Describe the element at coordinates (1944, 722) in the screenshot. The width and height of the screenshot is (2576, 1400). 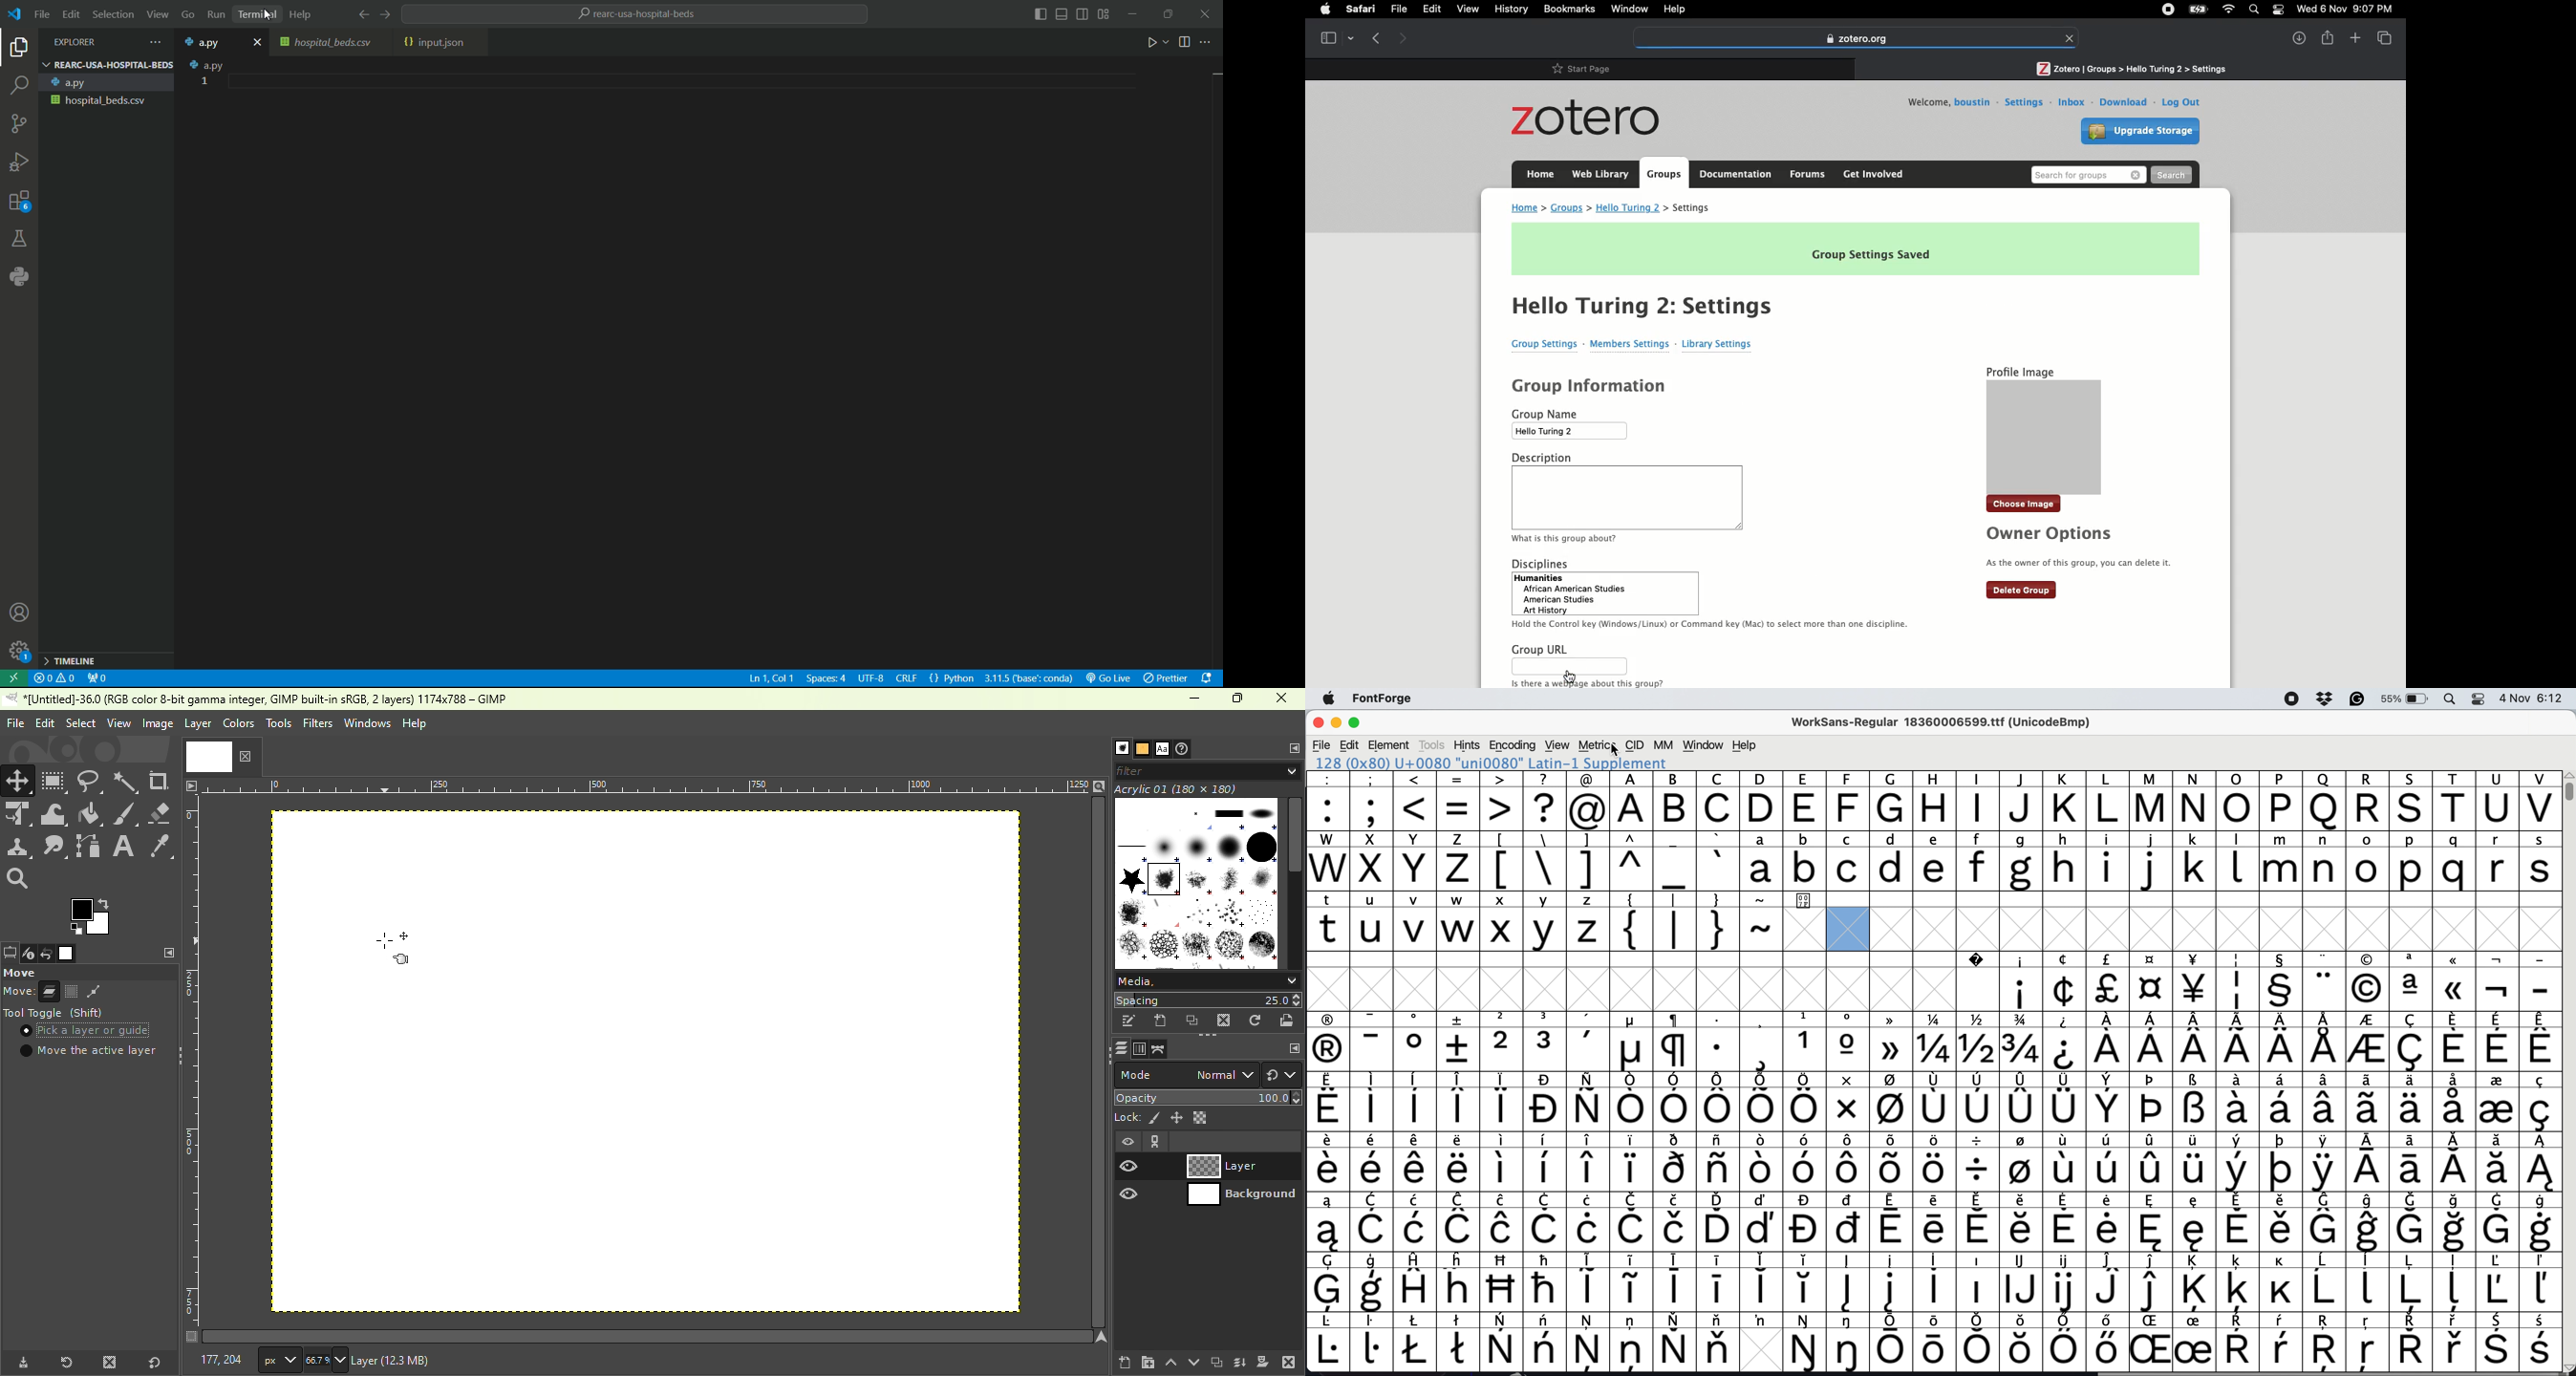
I see `WorkSans-Regular 18360006599.ttf (UnicodeBmp)` at that location.